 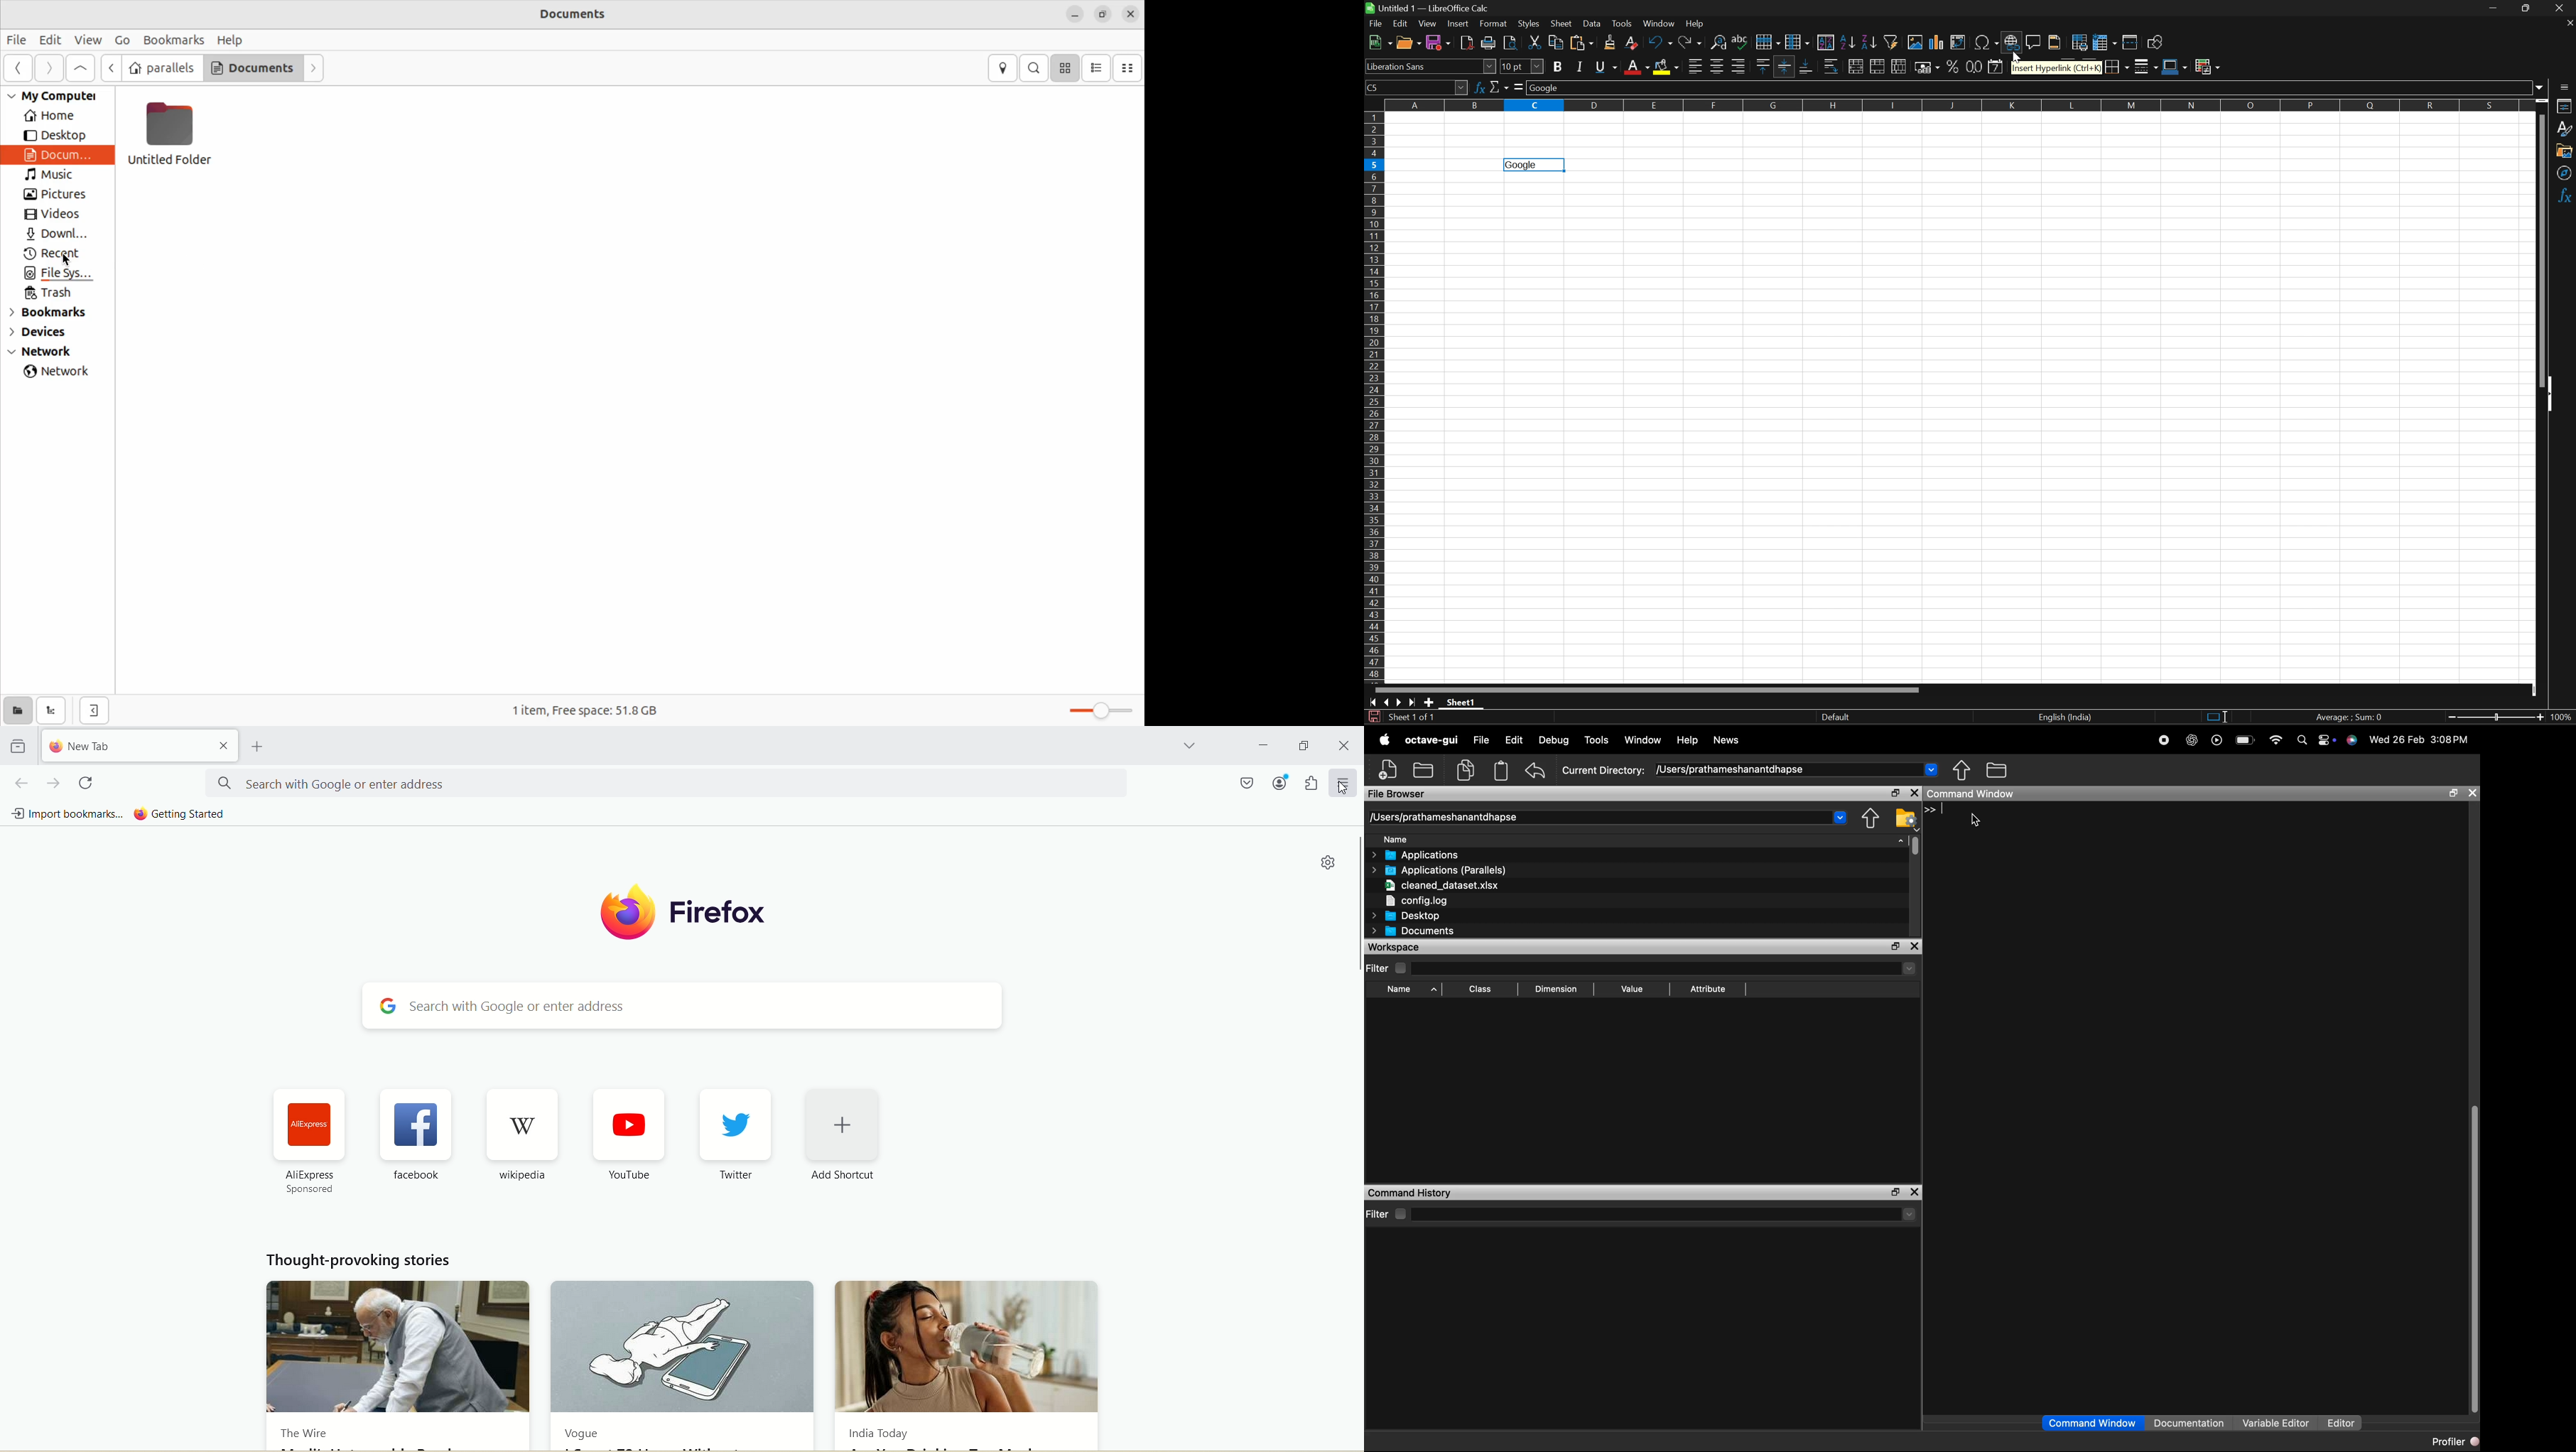 What do you see at coordinates (719, 915) in the screenshot?
I see `firefox` at bounding box center [719, 915].